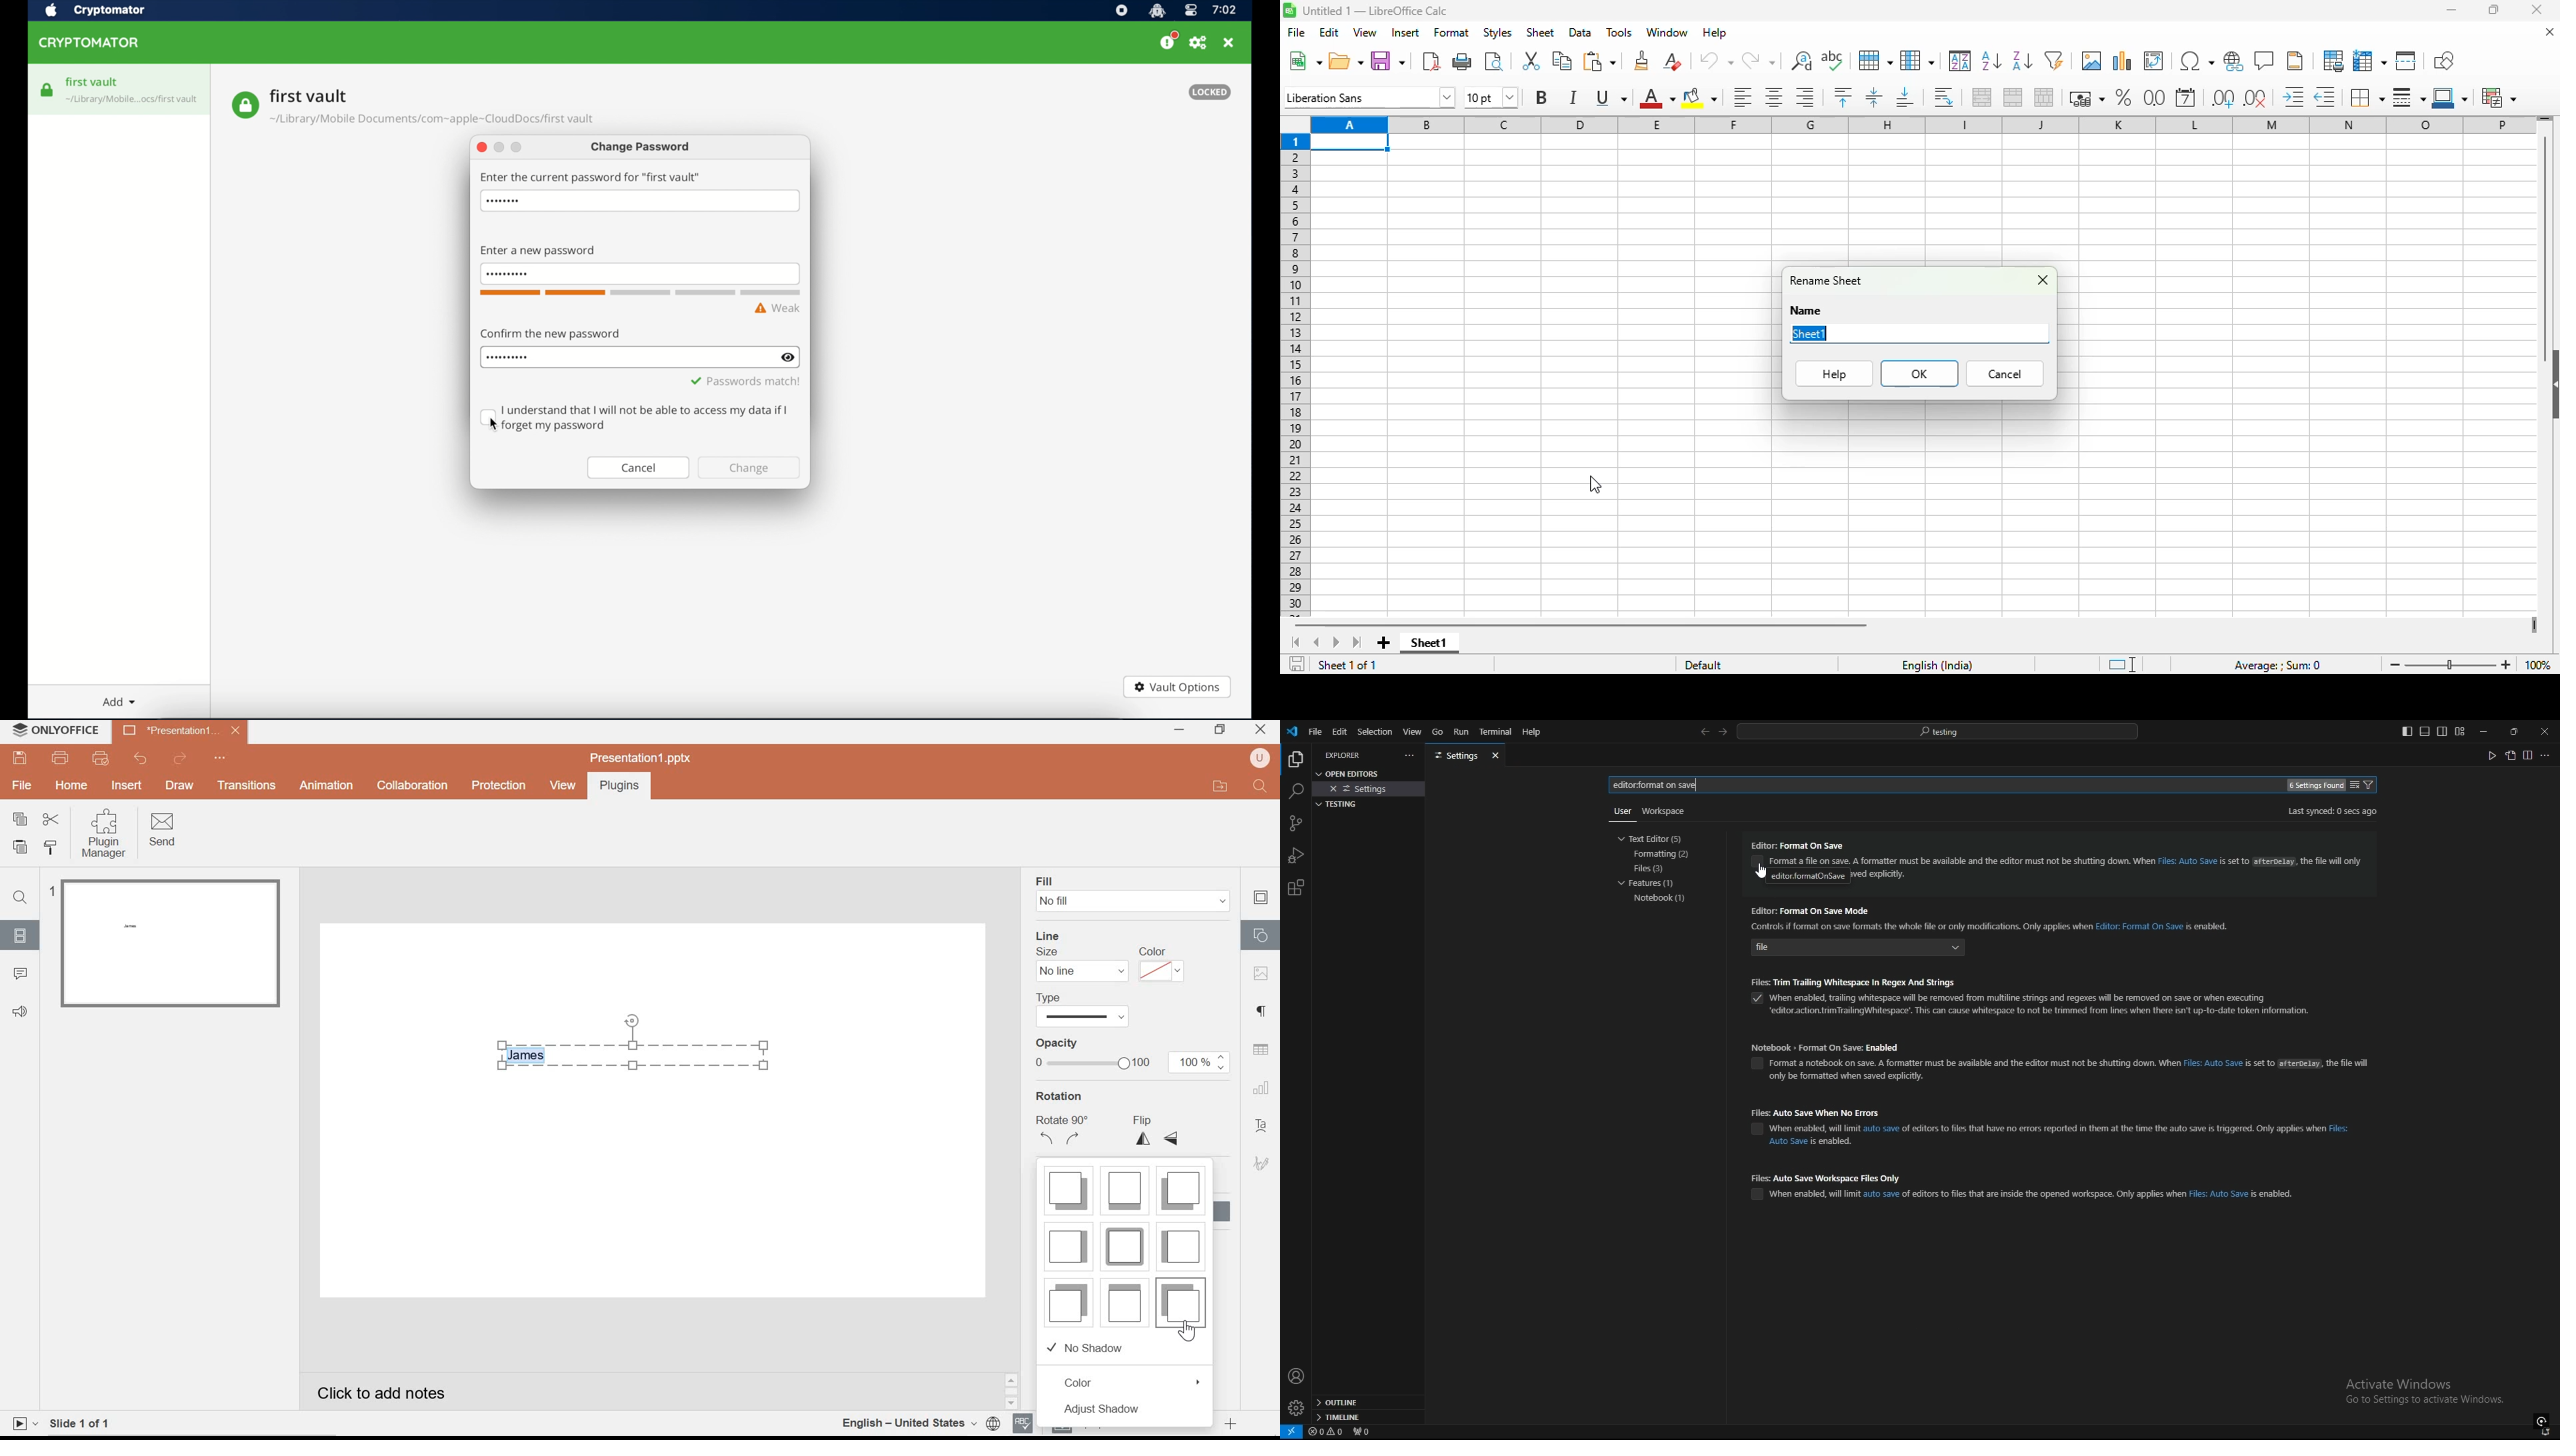 This screenshot has height=1456, width=2576. What do you see at coordinates (1715, 33) in the screenshot?
I see `help` at bounding box center [1715, 33].